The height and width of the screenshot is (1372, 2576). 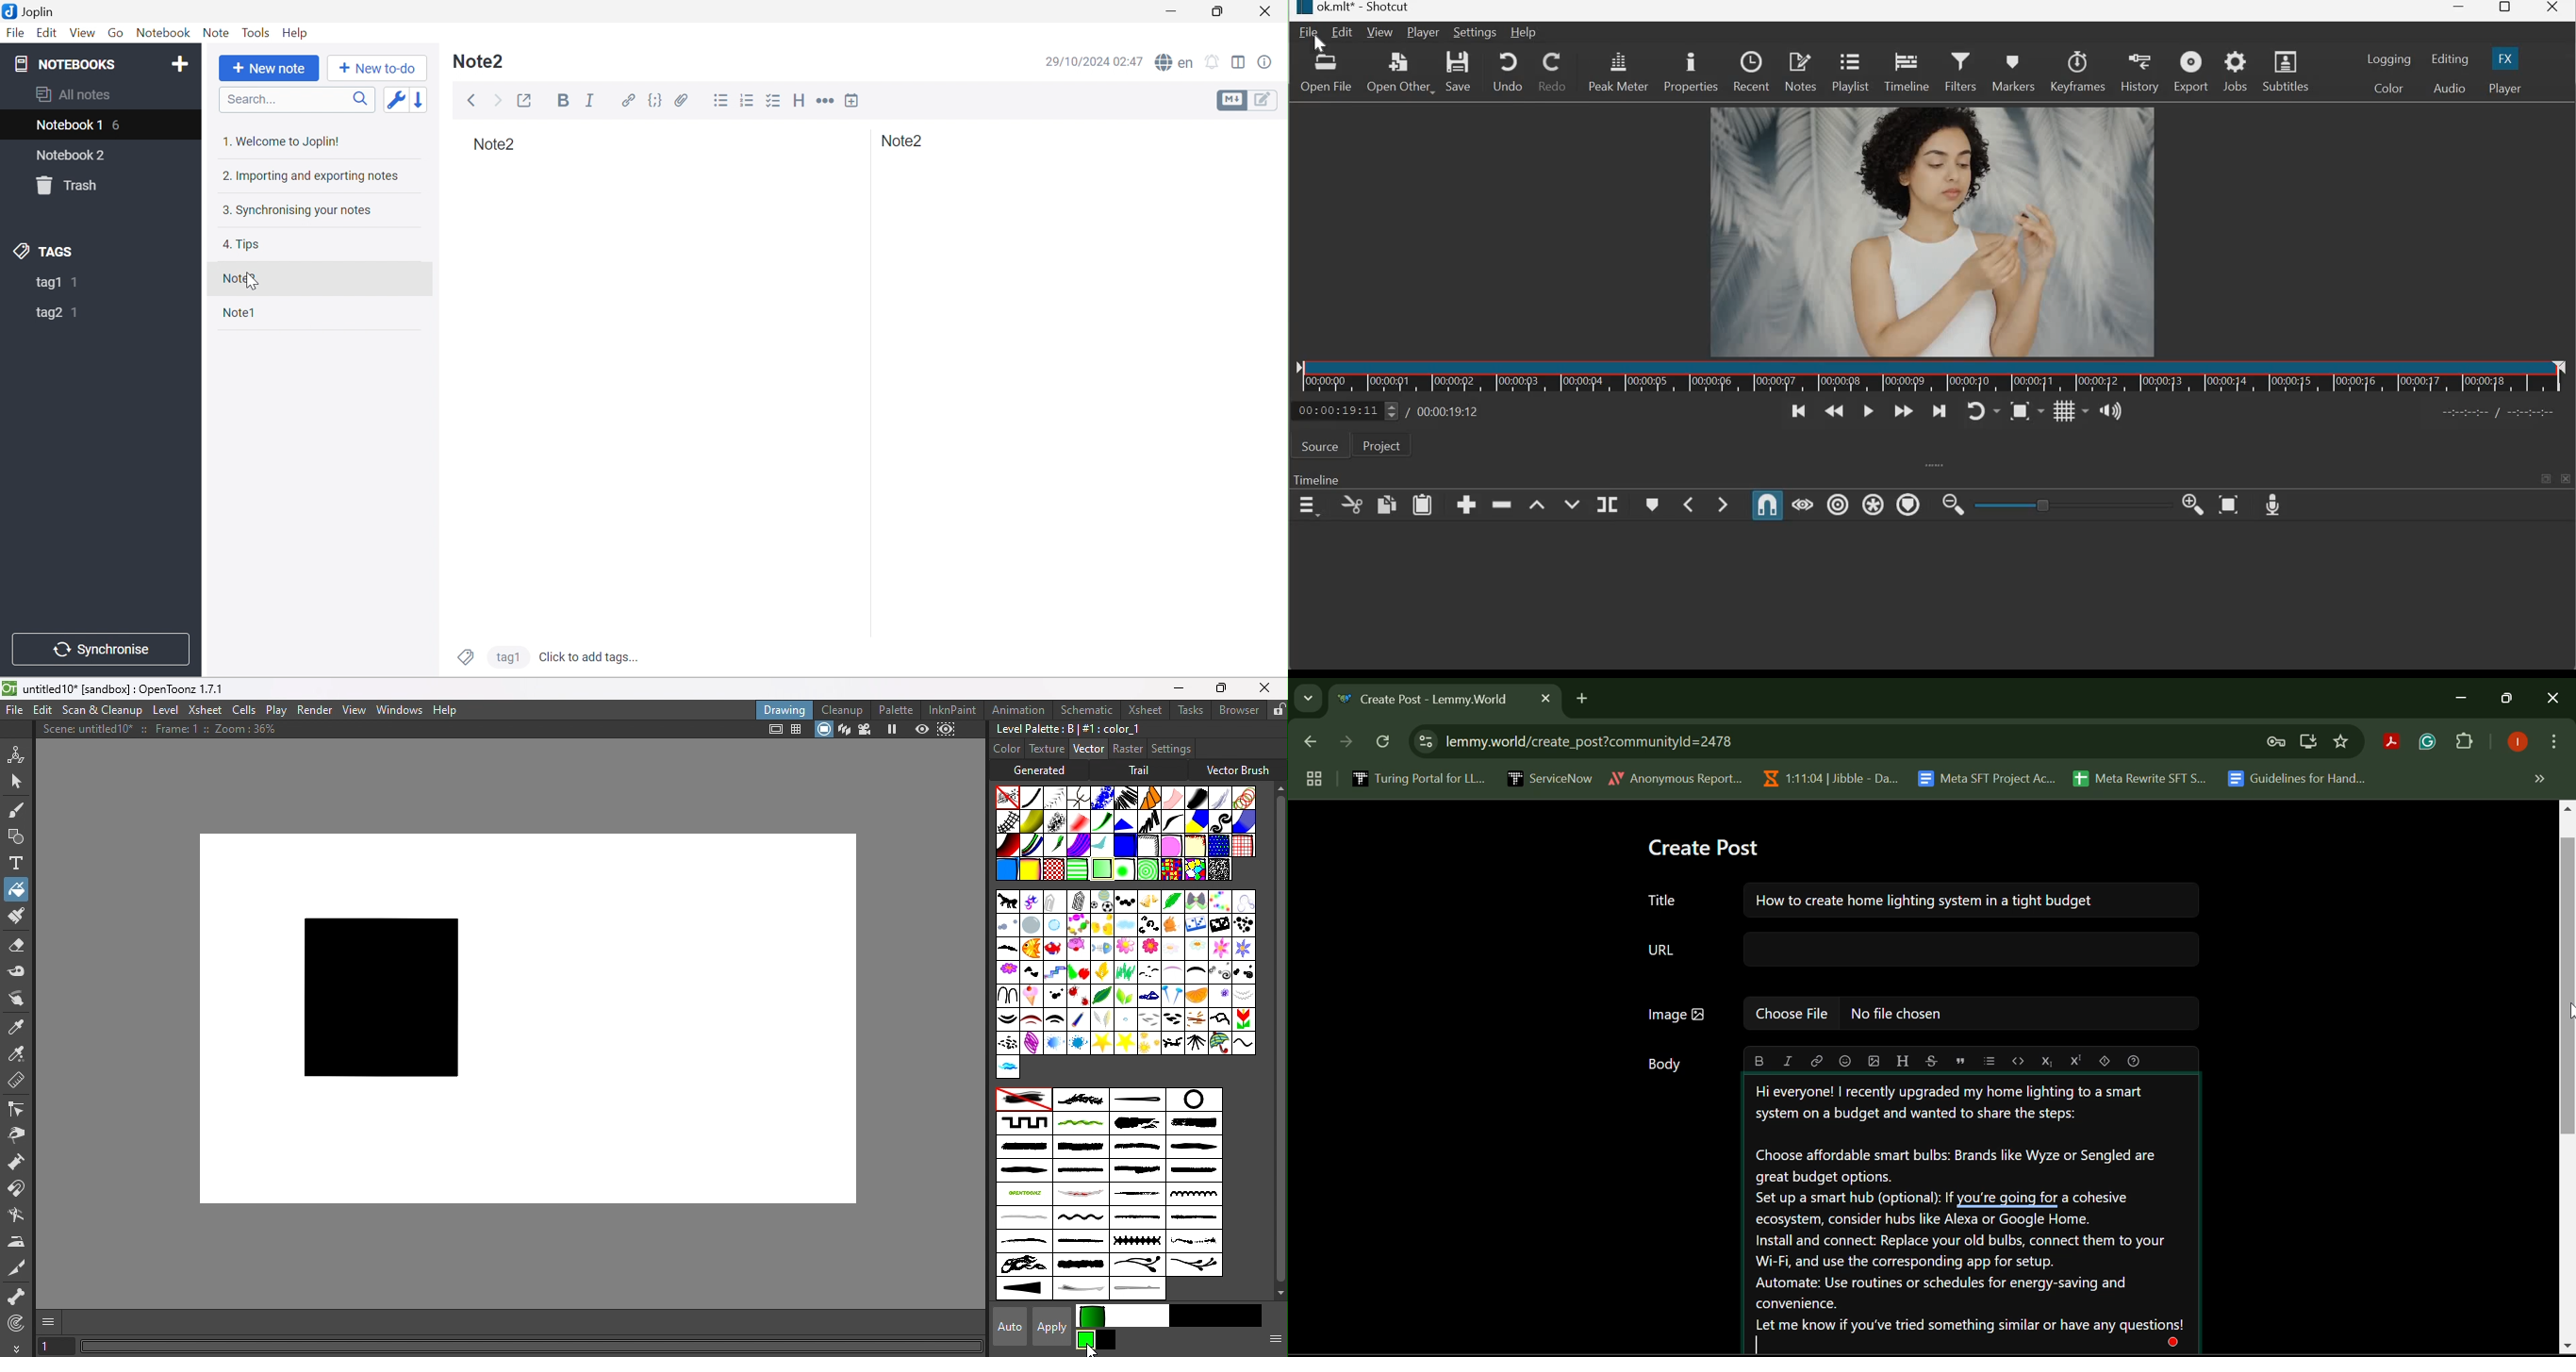 I want to click on current position, so click(x=1347, y=409).